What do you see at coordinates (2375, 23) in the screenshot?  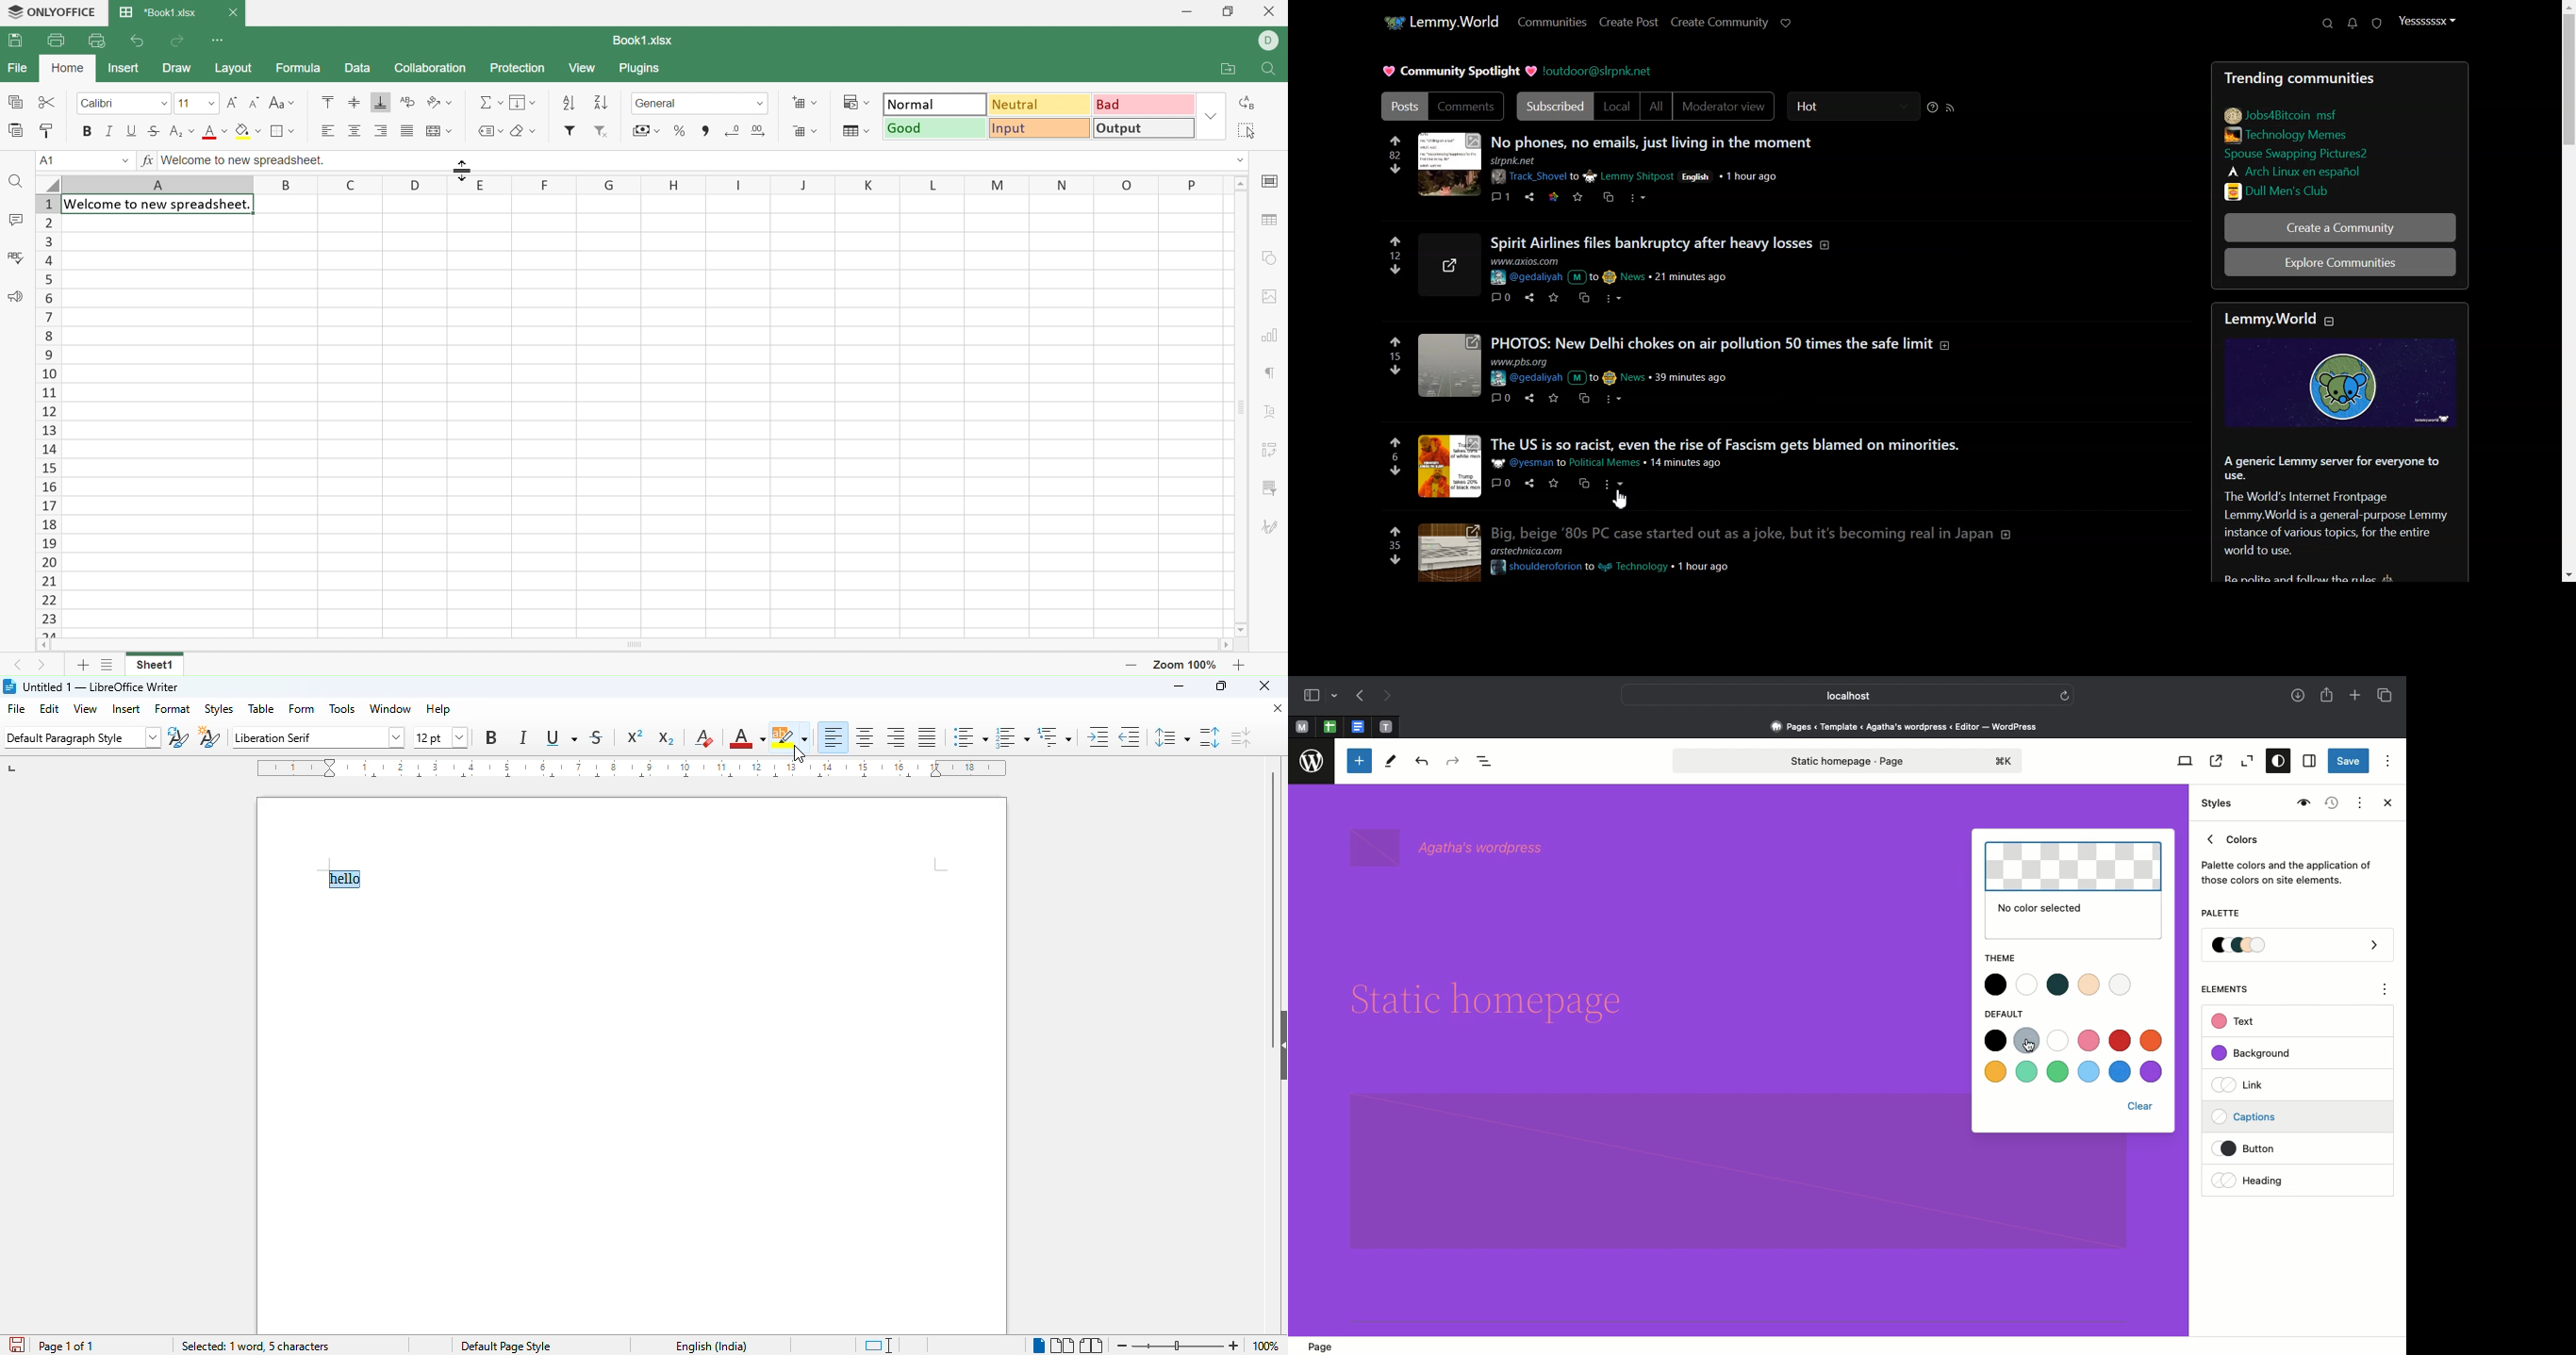 I see `Unread report` at bounding box center [2375, 23].